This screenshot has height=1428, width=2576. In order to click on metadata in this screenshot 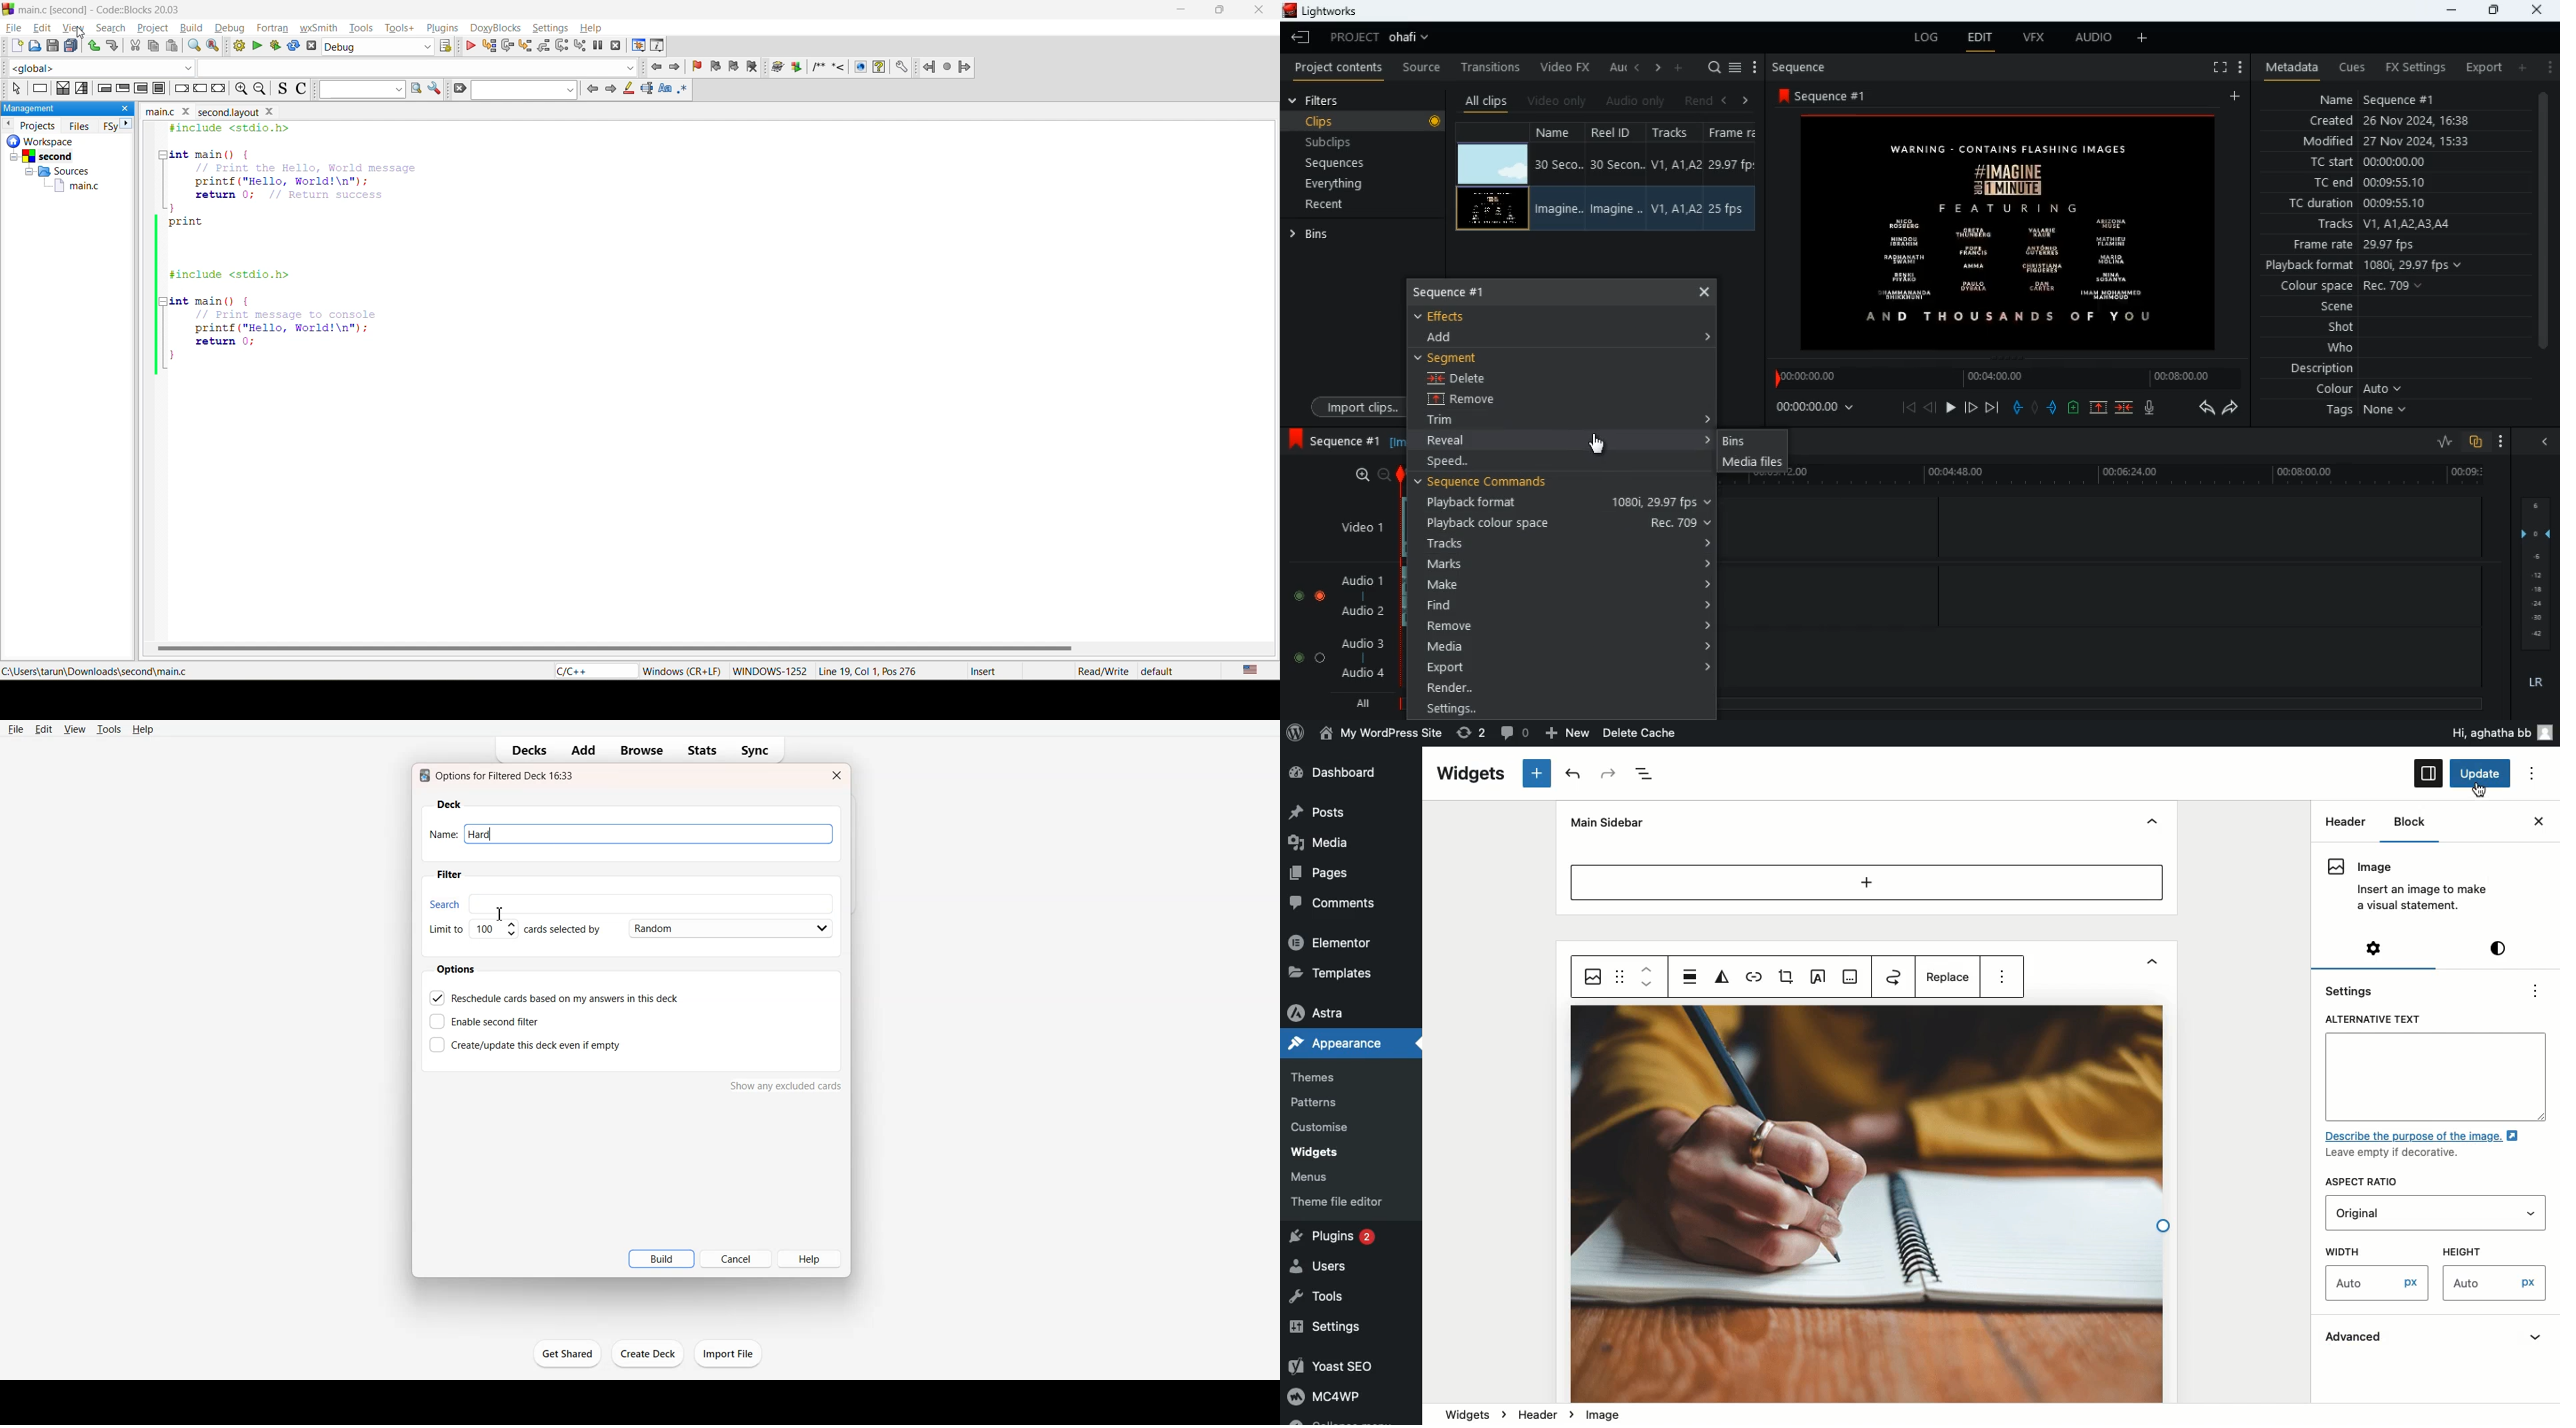, I will do `click(911, 671)`.